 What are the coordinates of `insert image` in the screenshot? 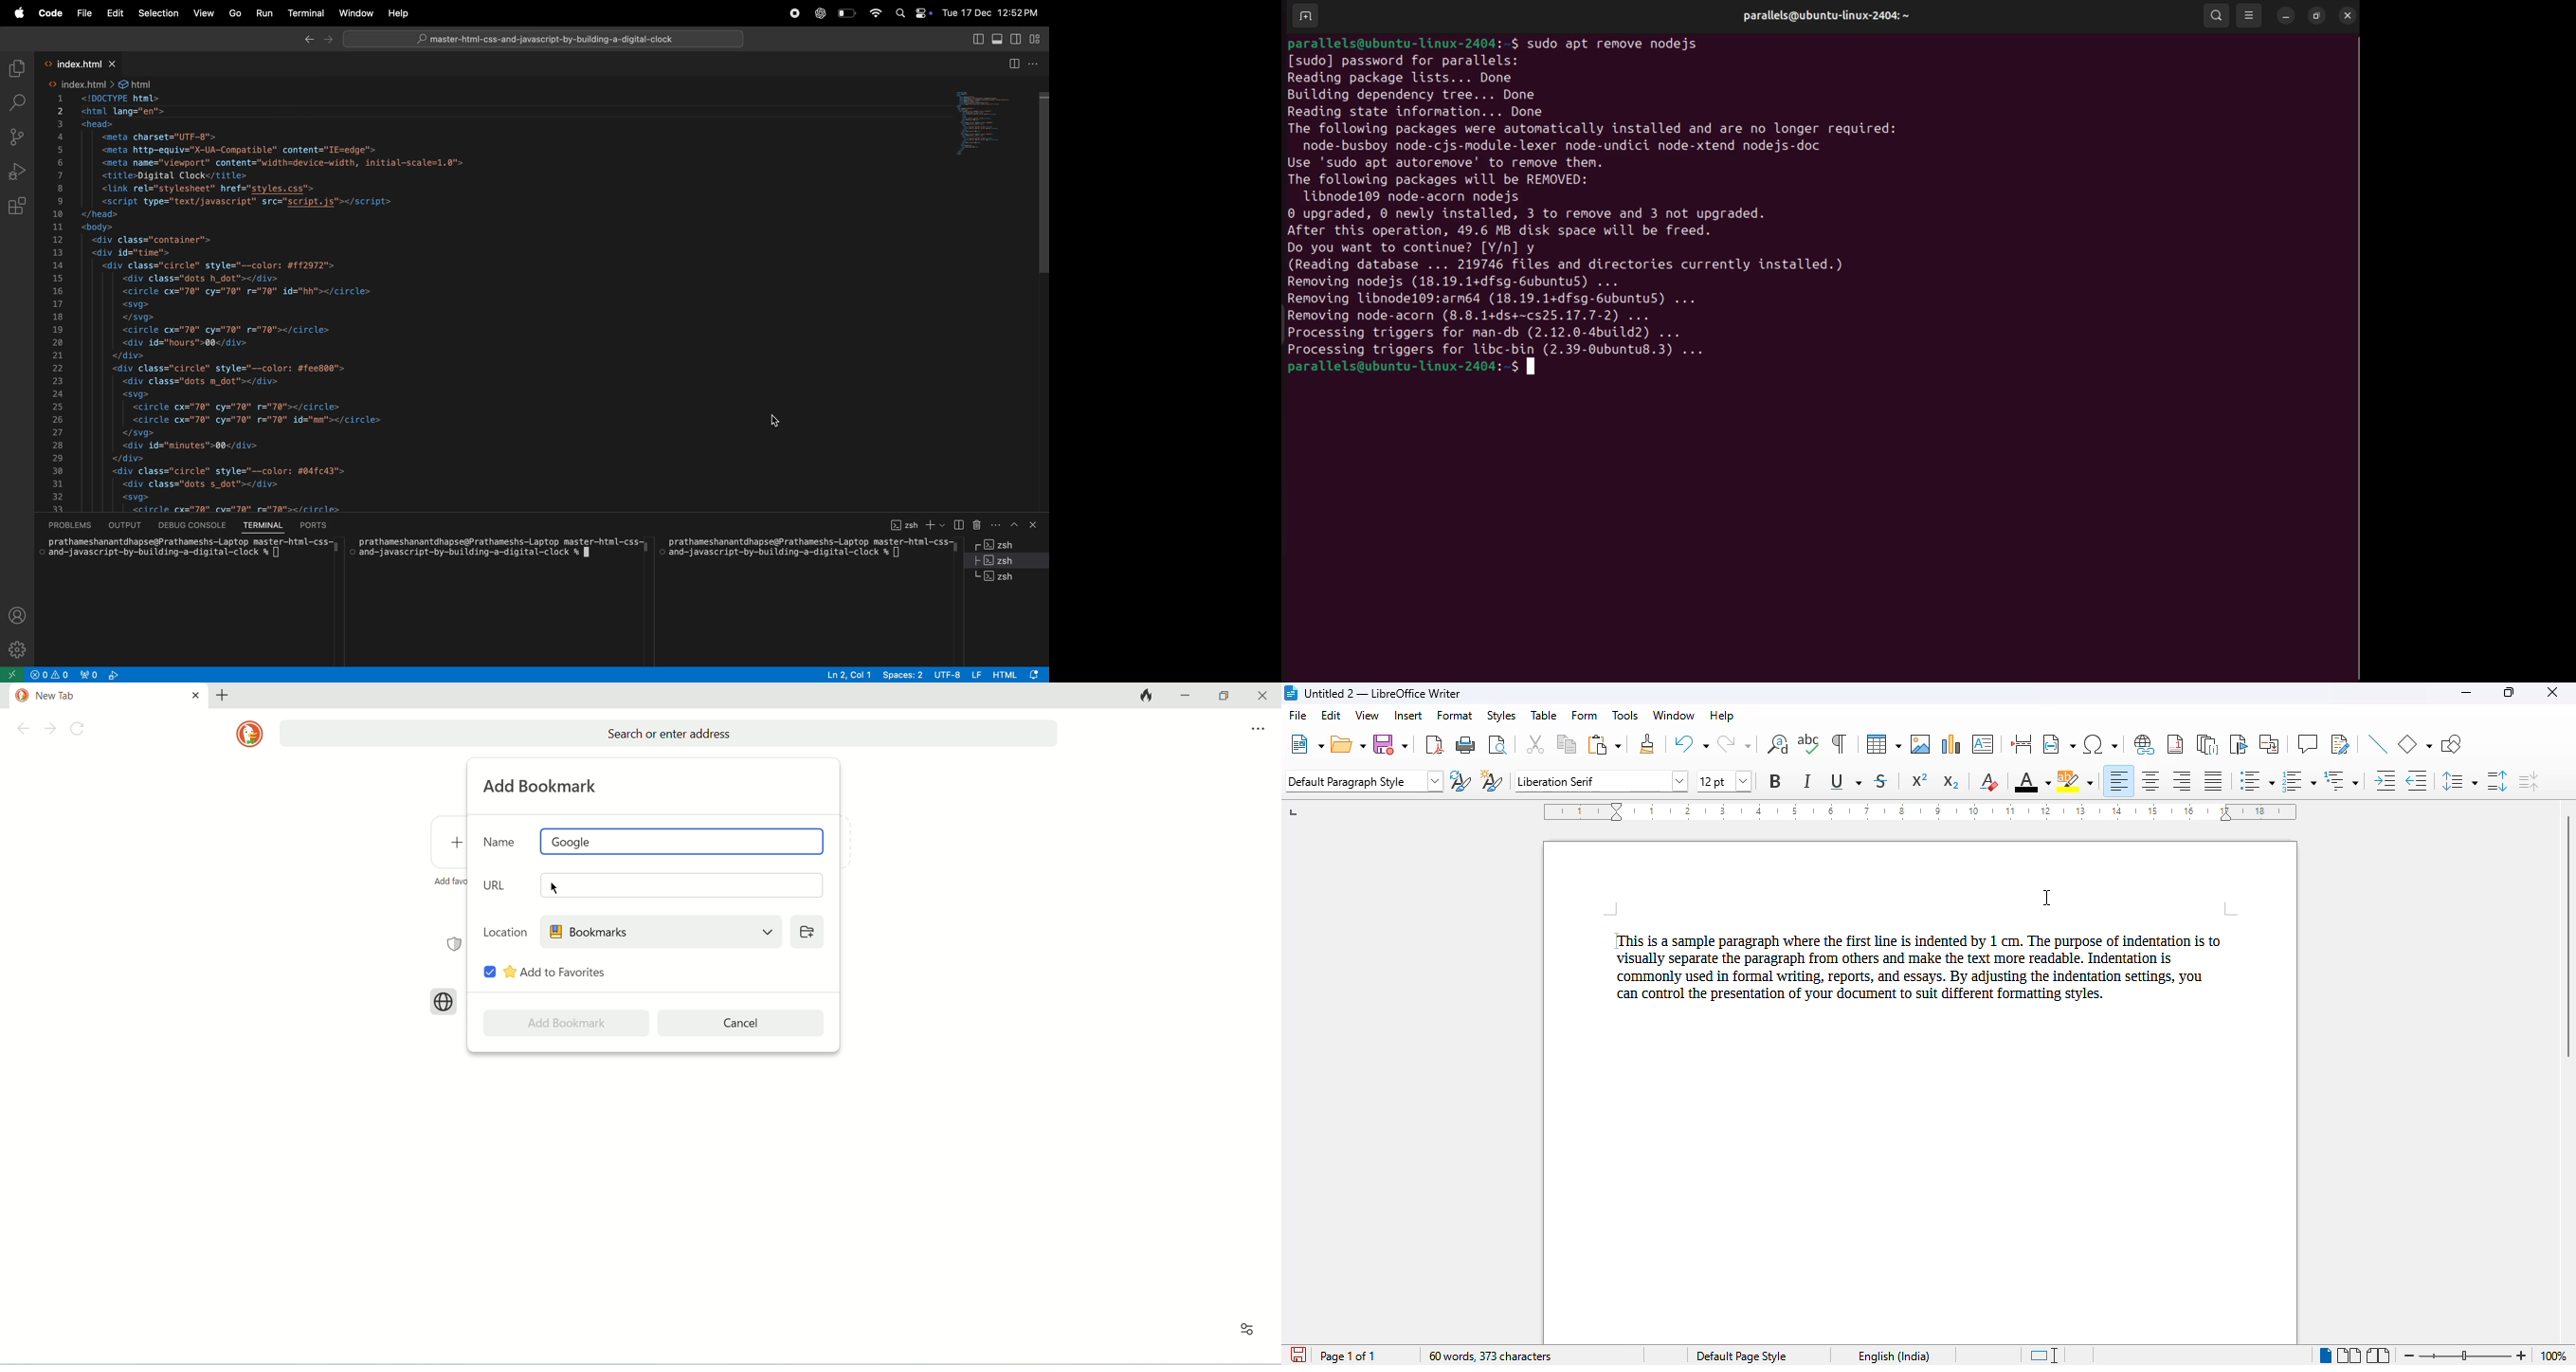 It's located at (1920, 744).